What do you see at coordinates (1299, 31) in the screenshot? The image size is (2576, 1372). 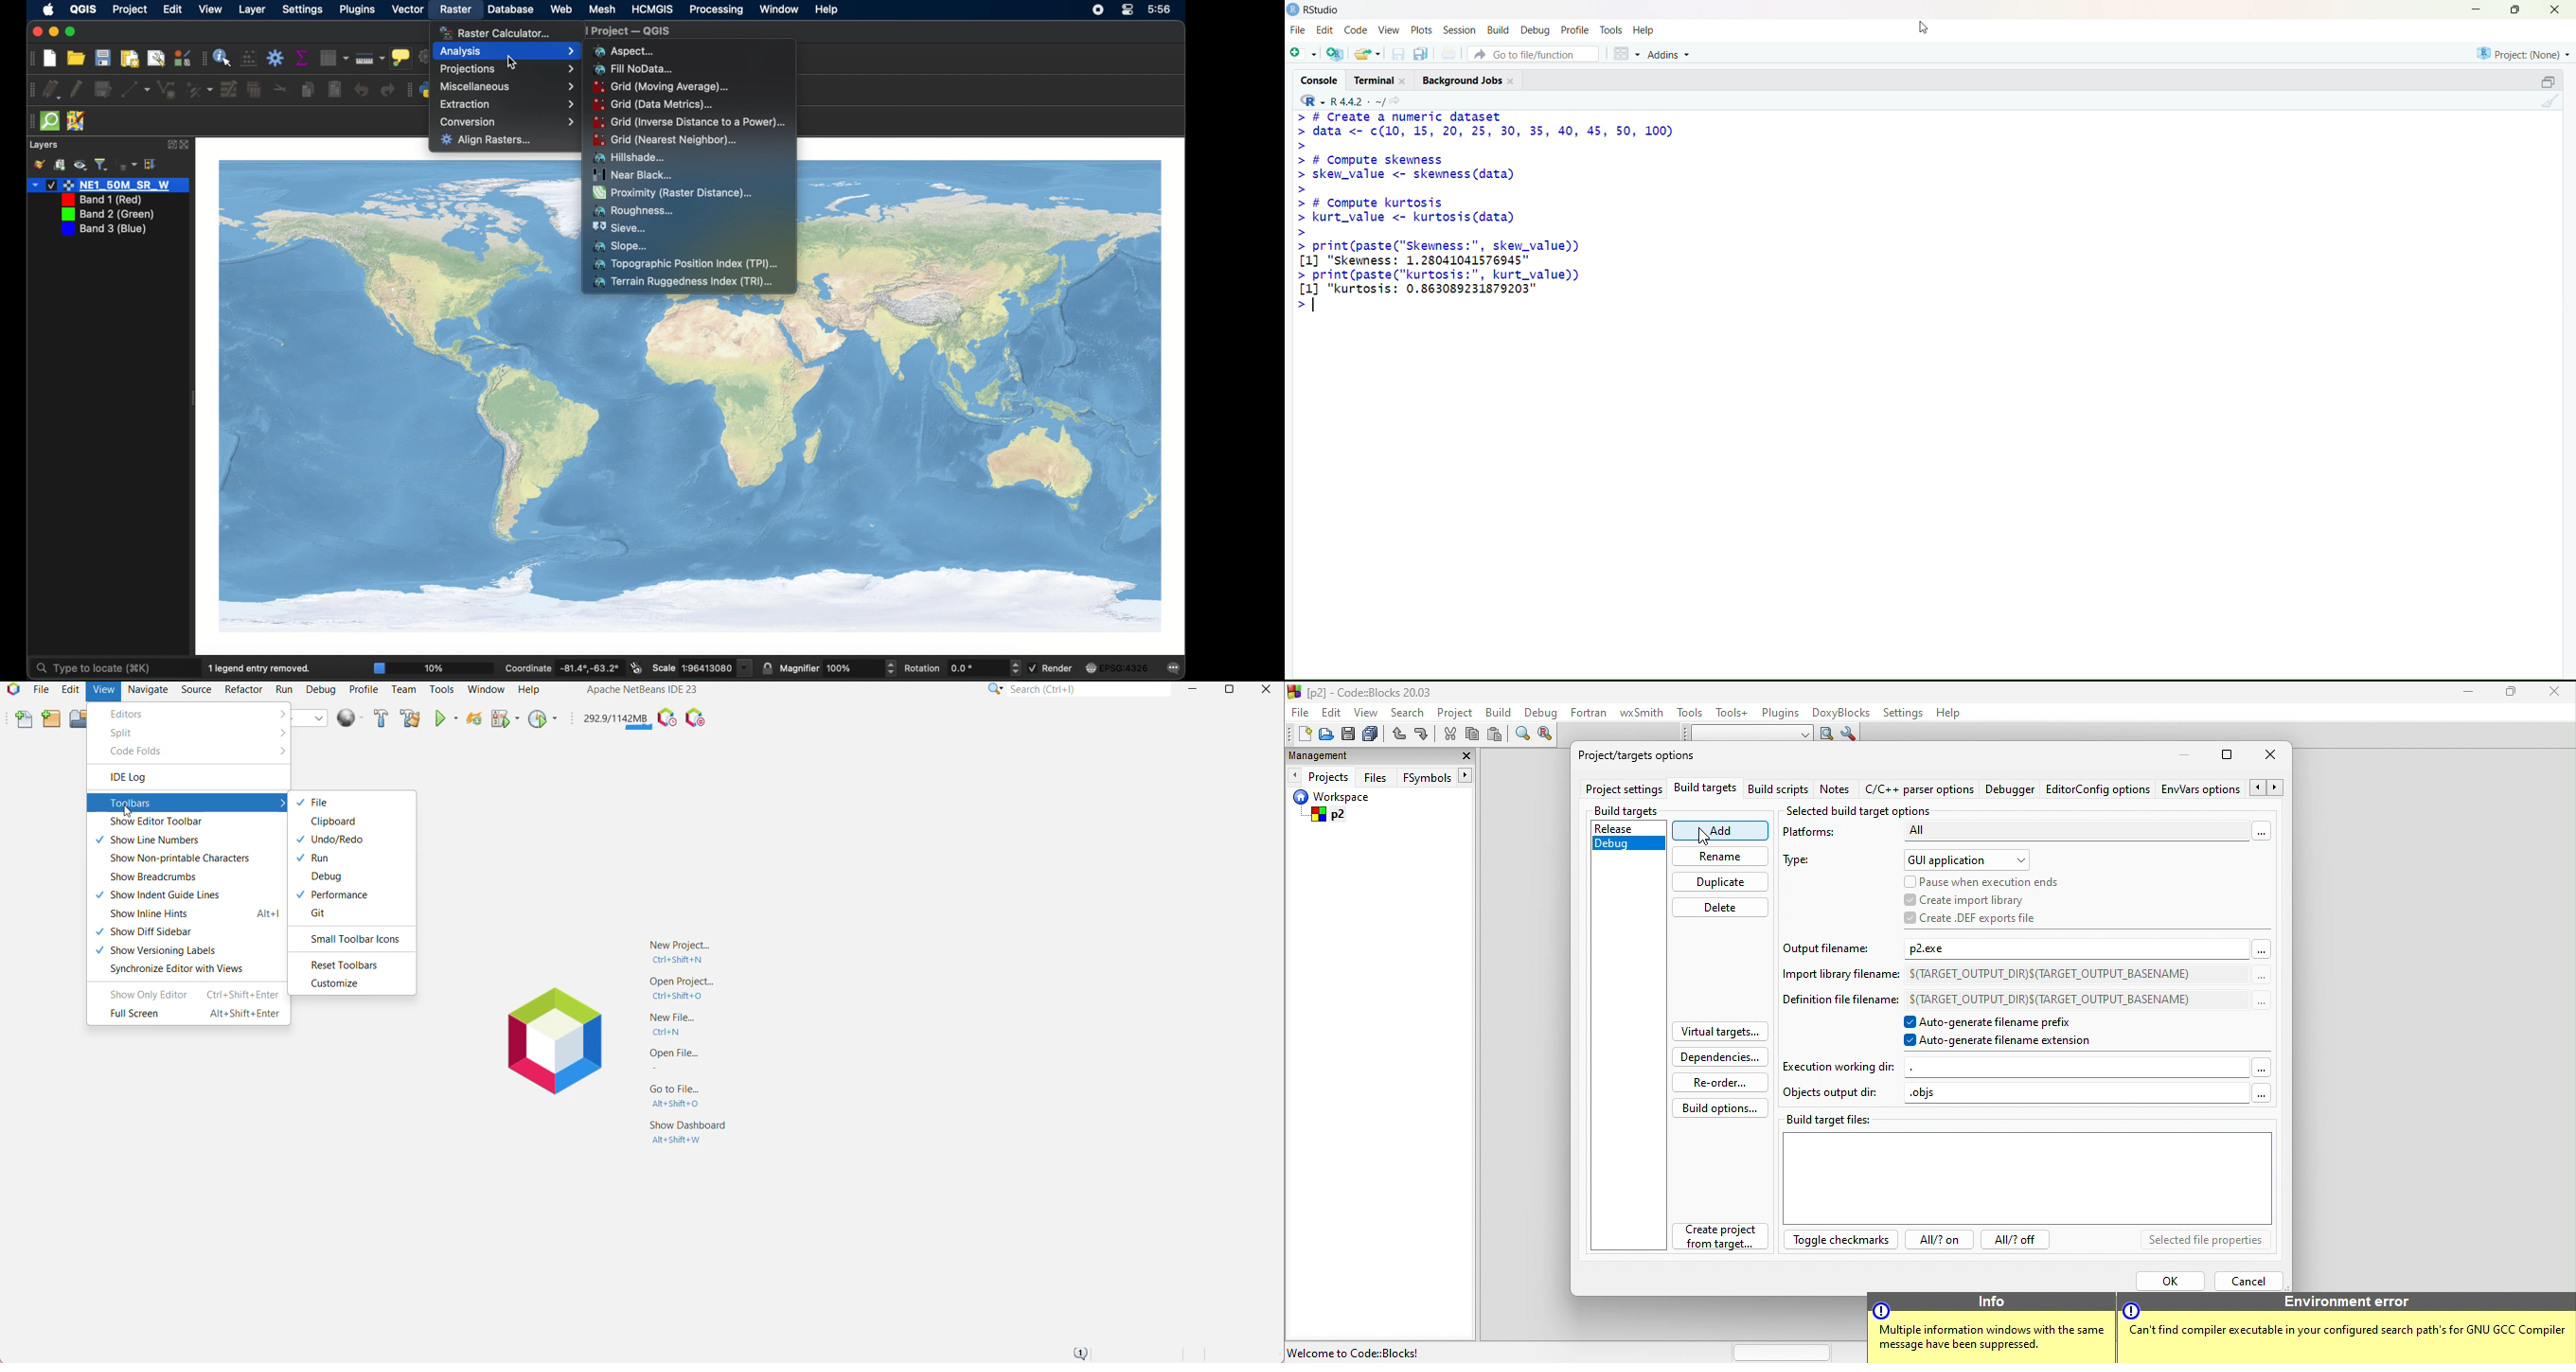 I see `File` at bounding box center [1299, 31].